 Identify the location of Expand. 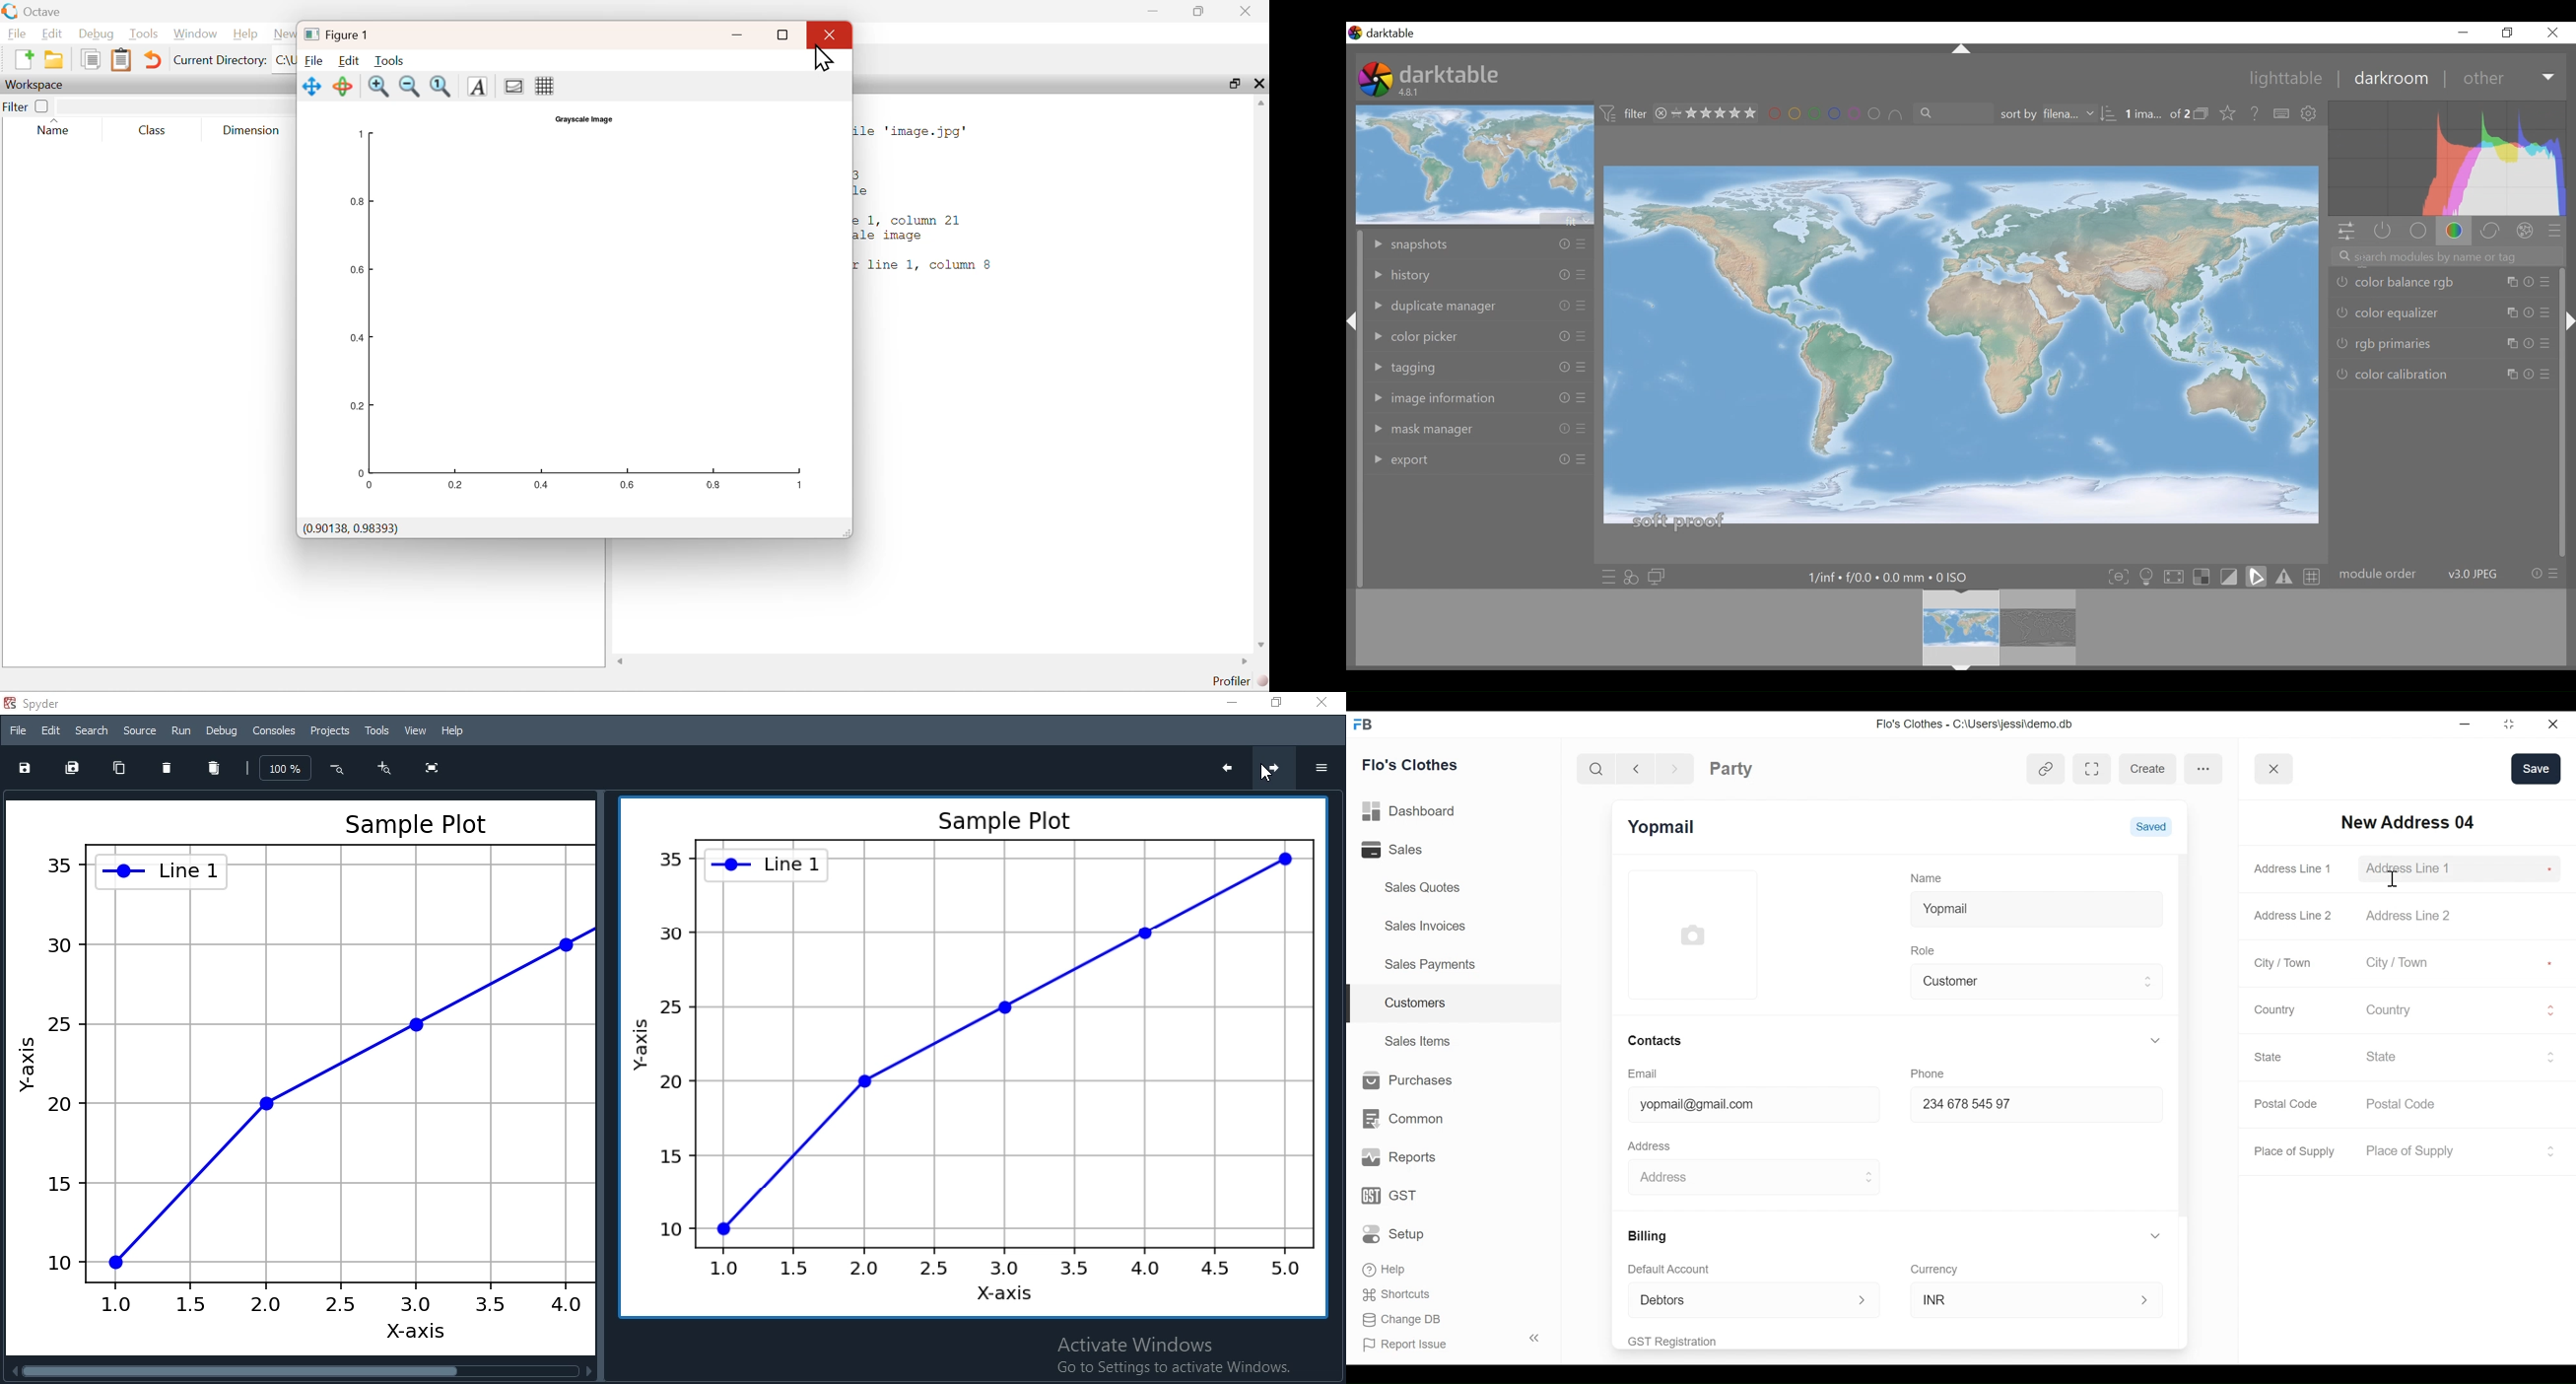
(2550, 1151).